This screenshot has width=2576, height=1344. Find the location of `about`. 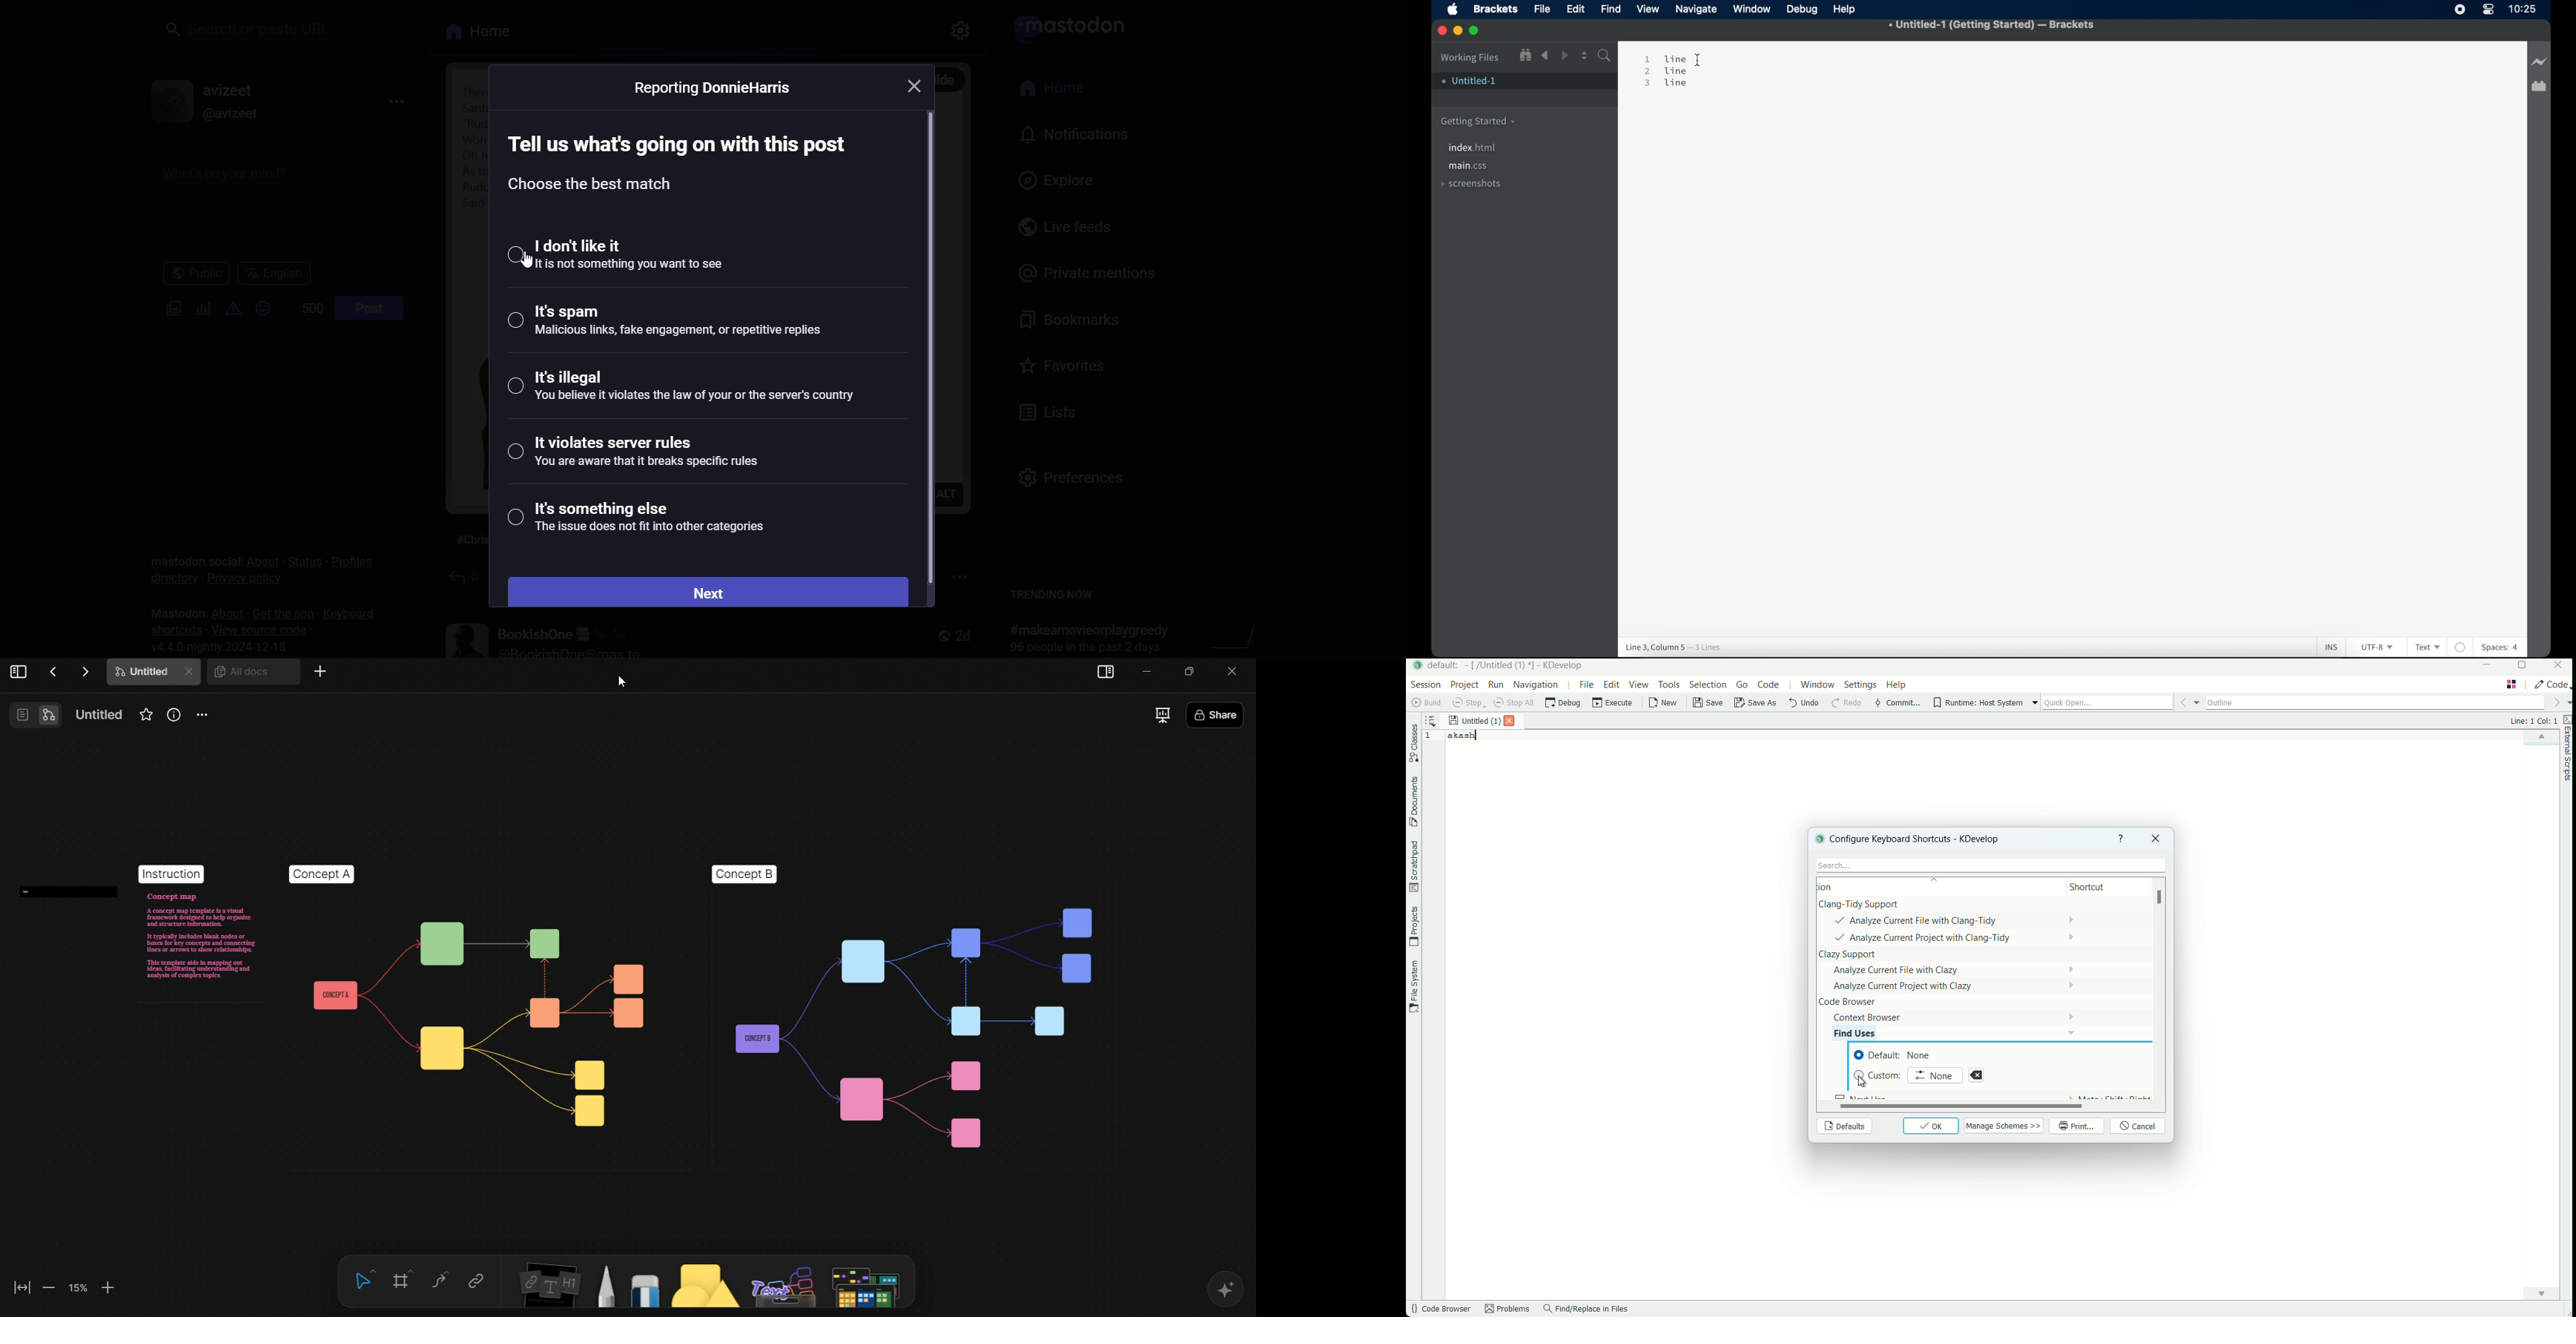

about is located at coordinates (260, 561).